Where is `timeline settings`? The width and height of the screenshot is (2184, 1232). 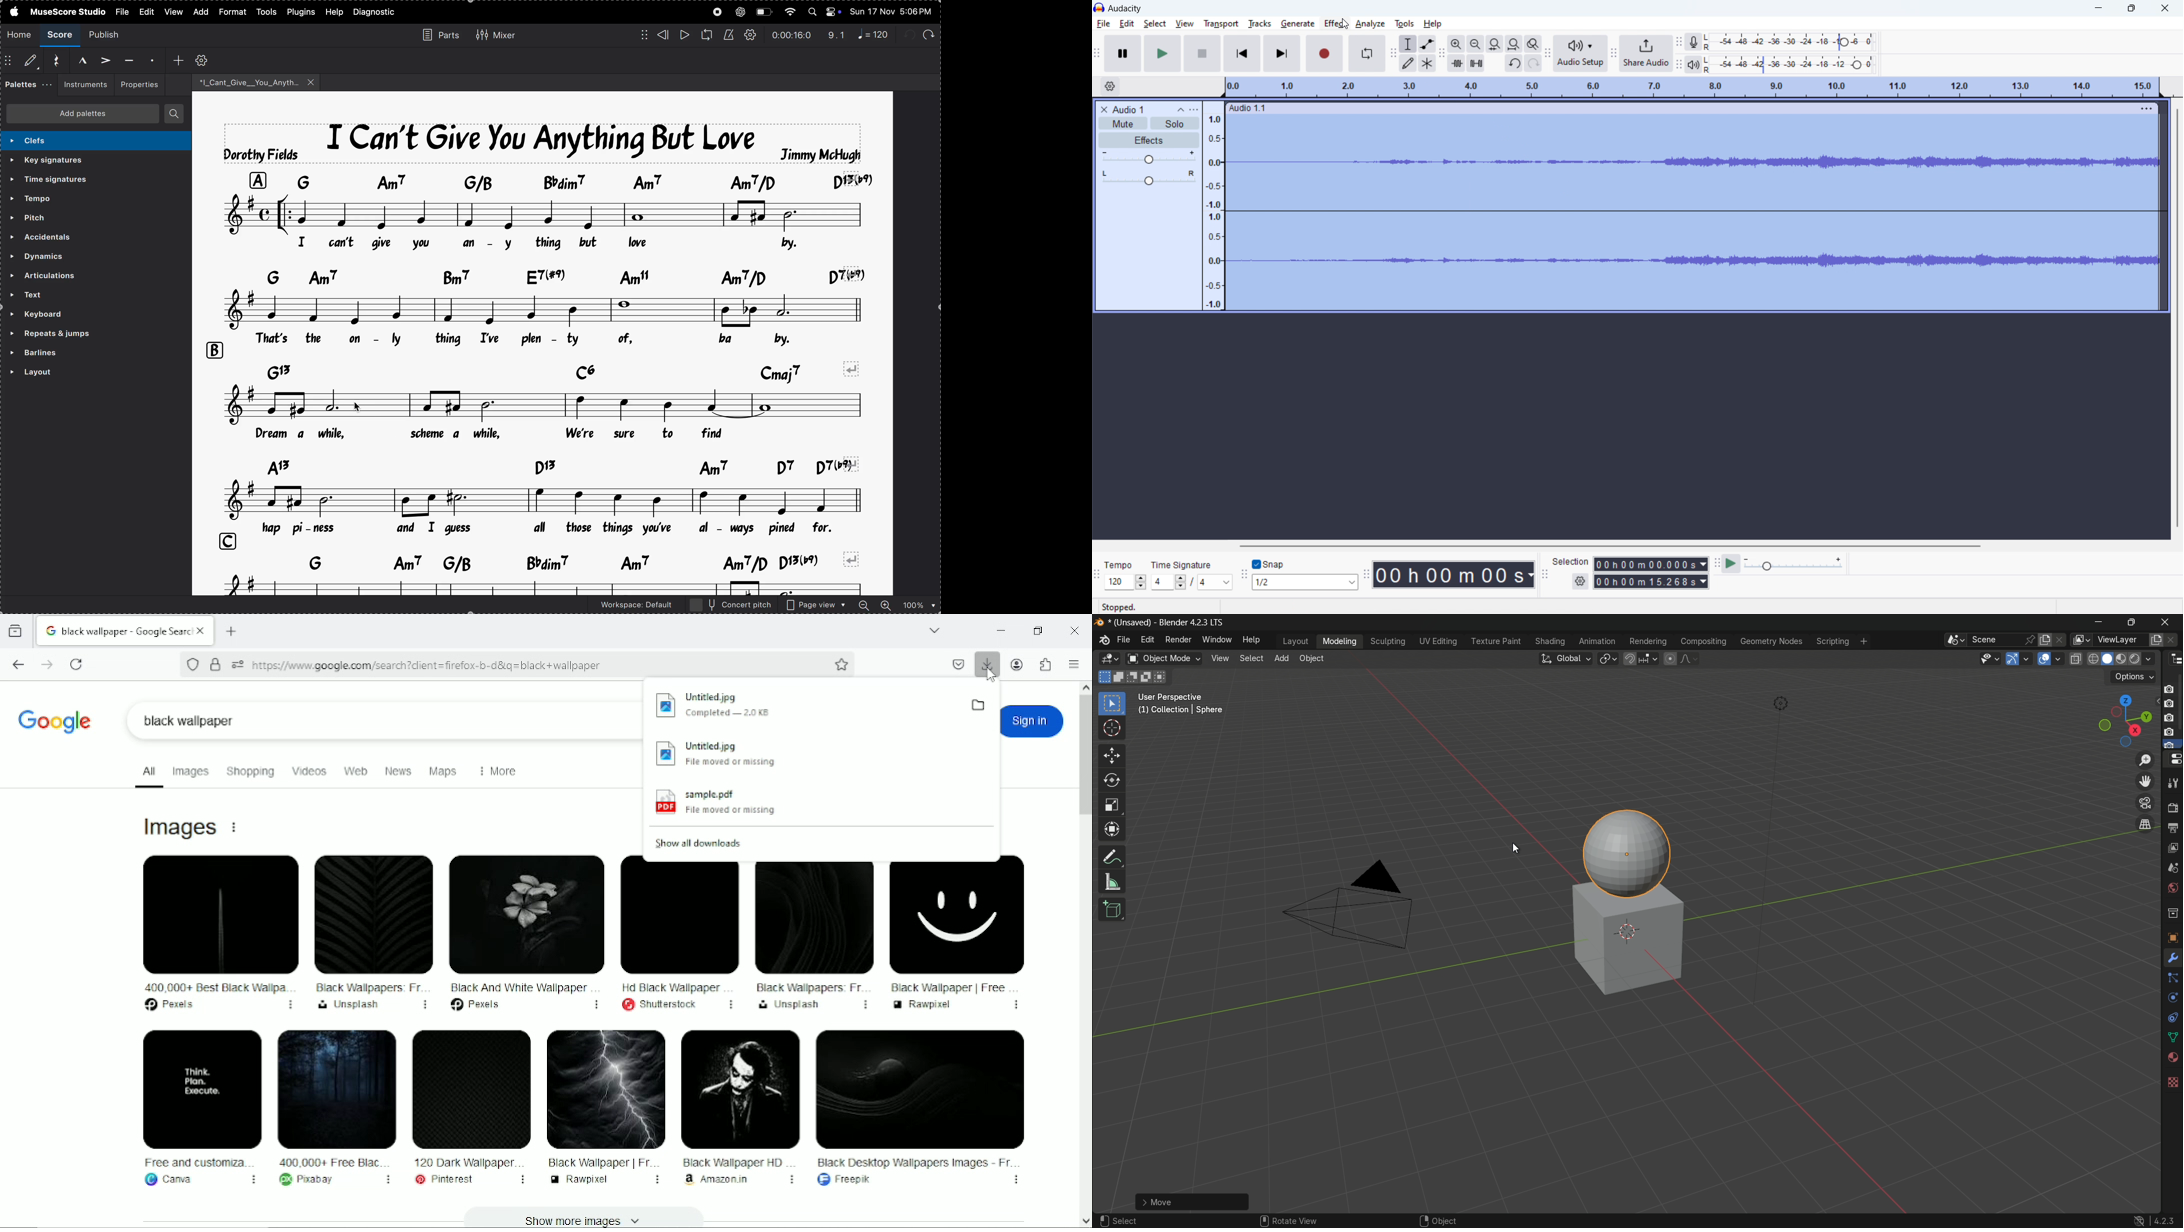 timeline settings is located at coordinates (1110, 86).